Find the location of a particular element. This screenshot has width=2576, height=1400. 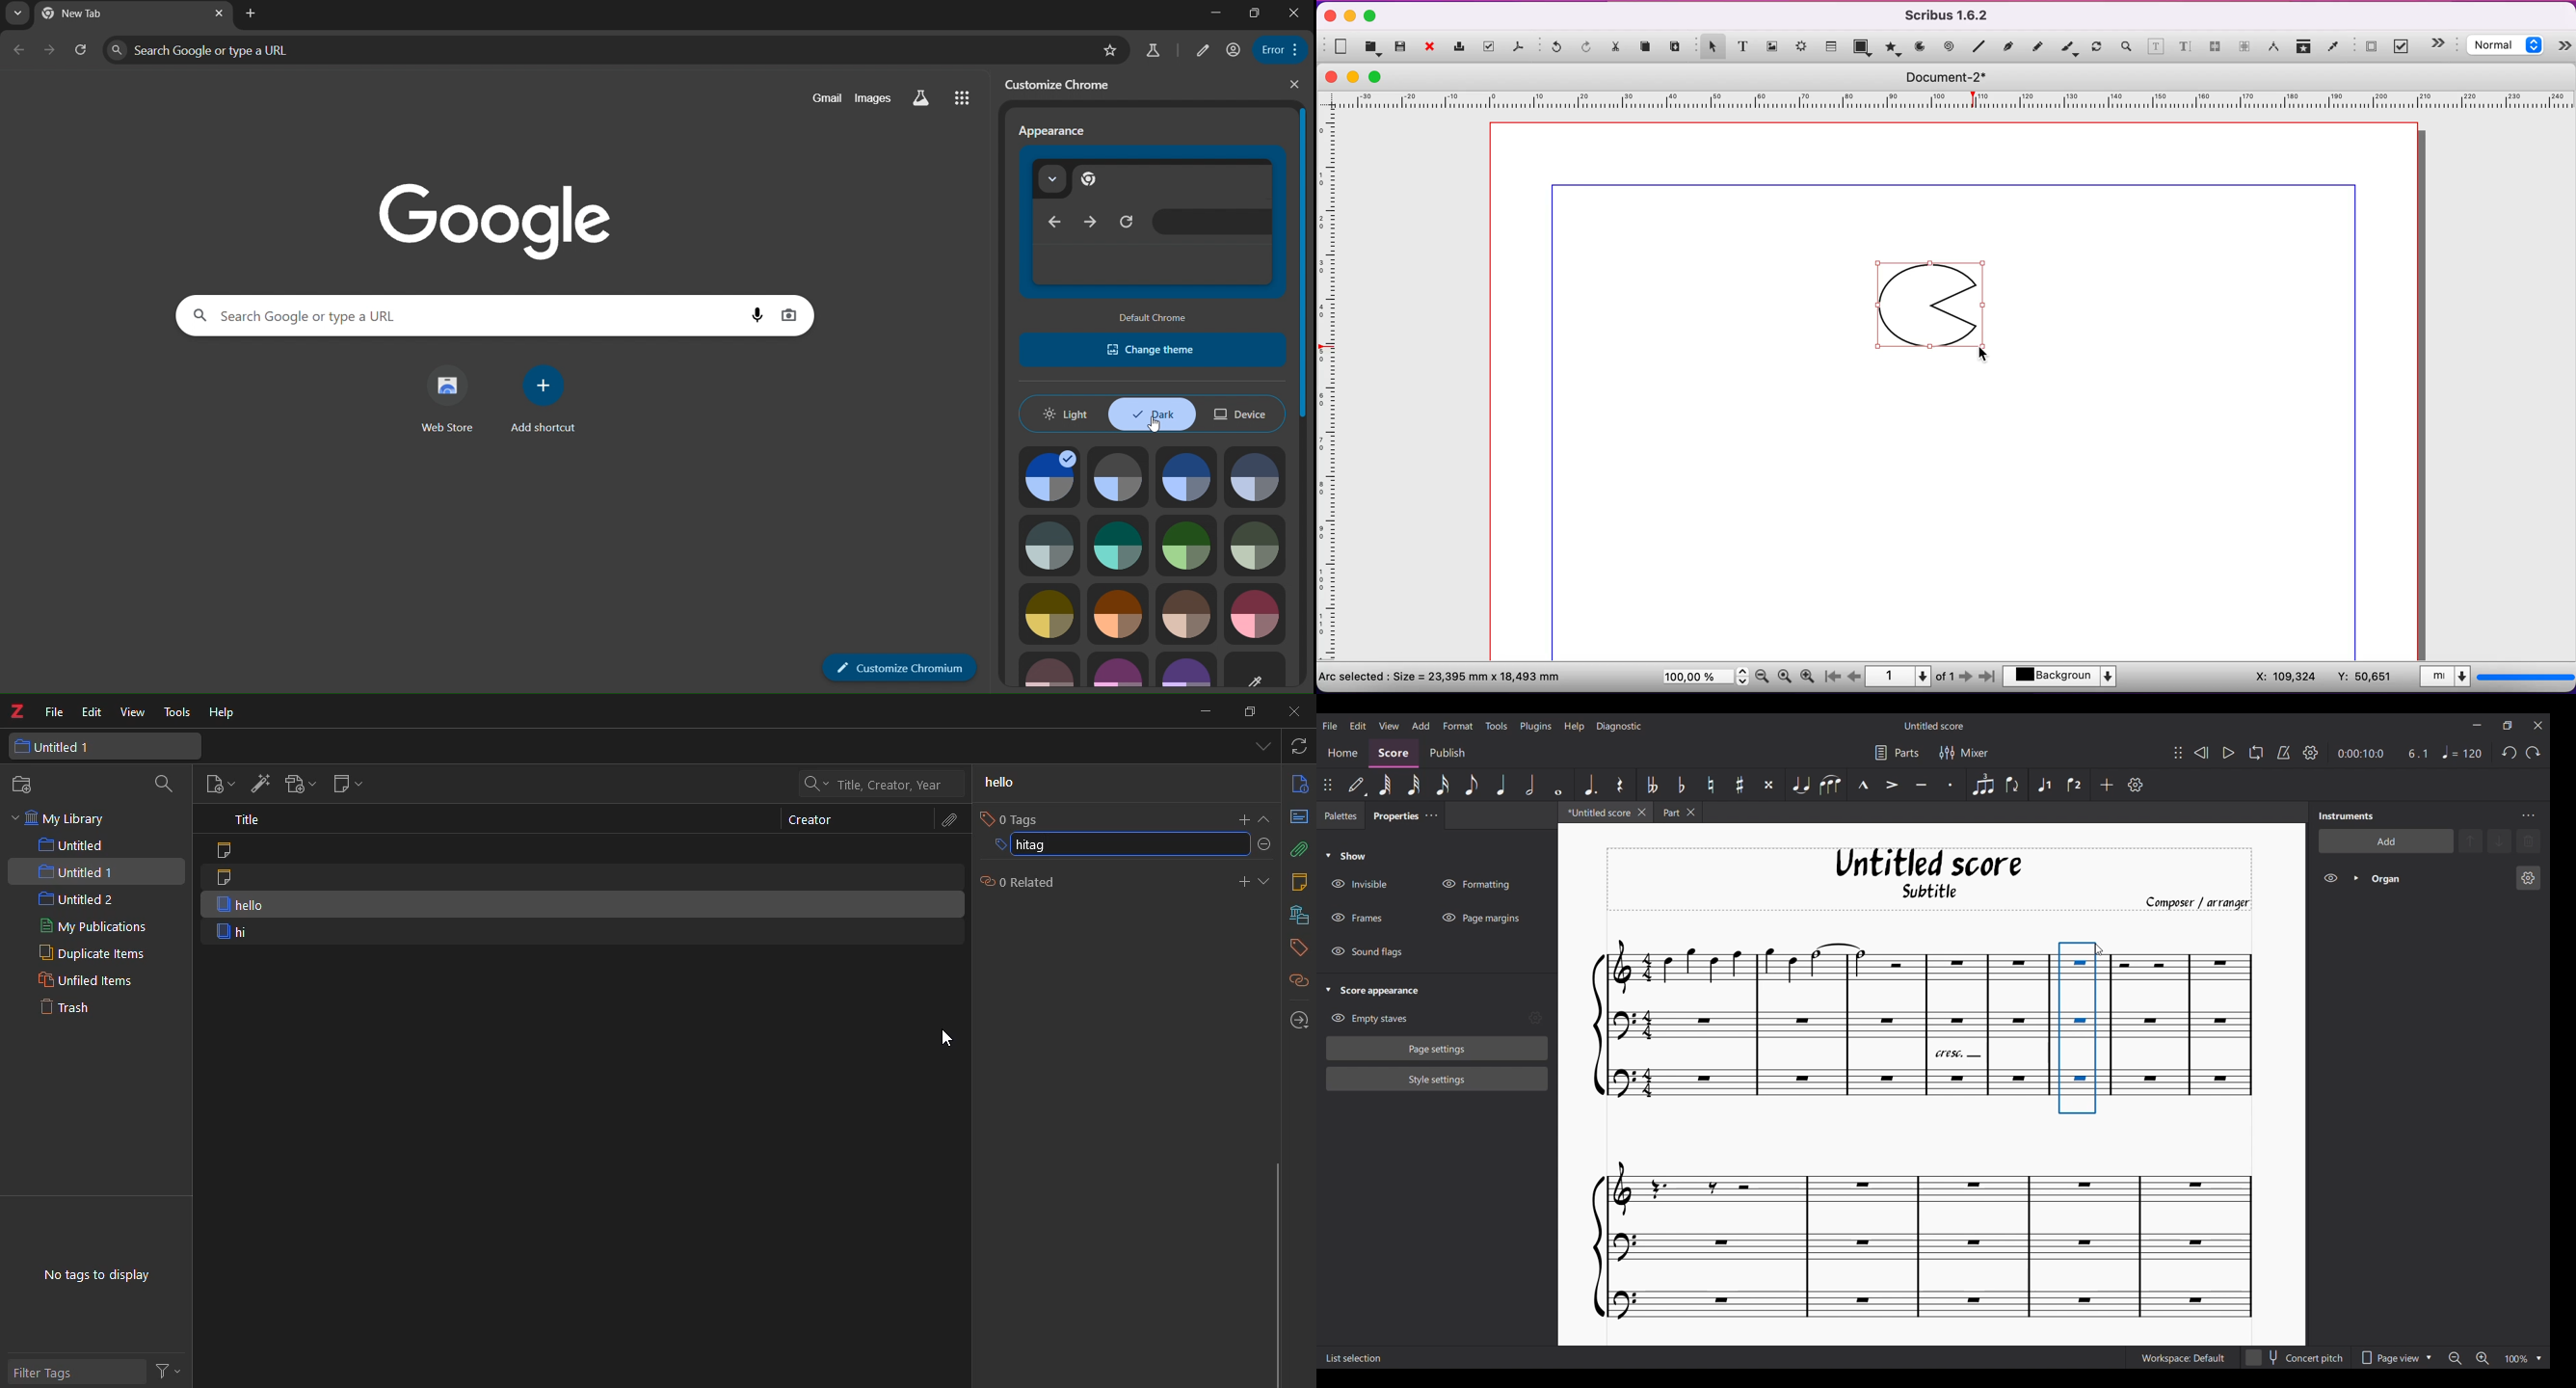

number of page is located at coordinates (1911, 676).